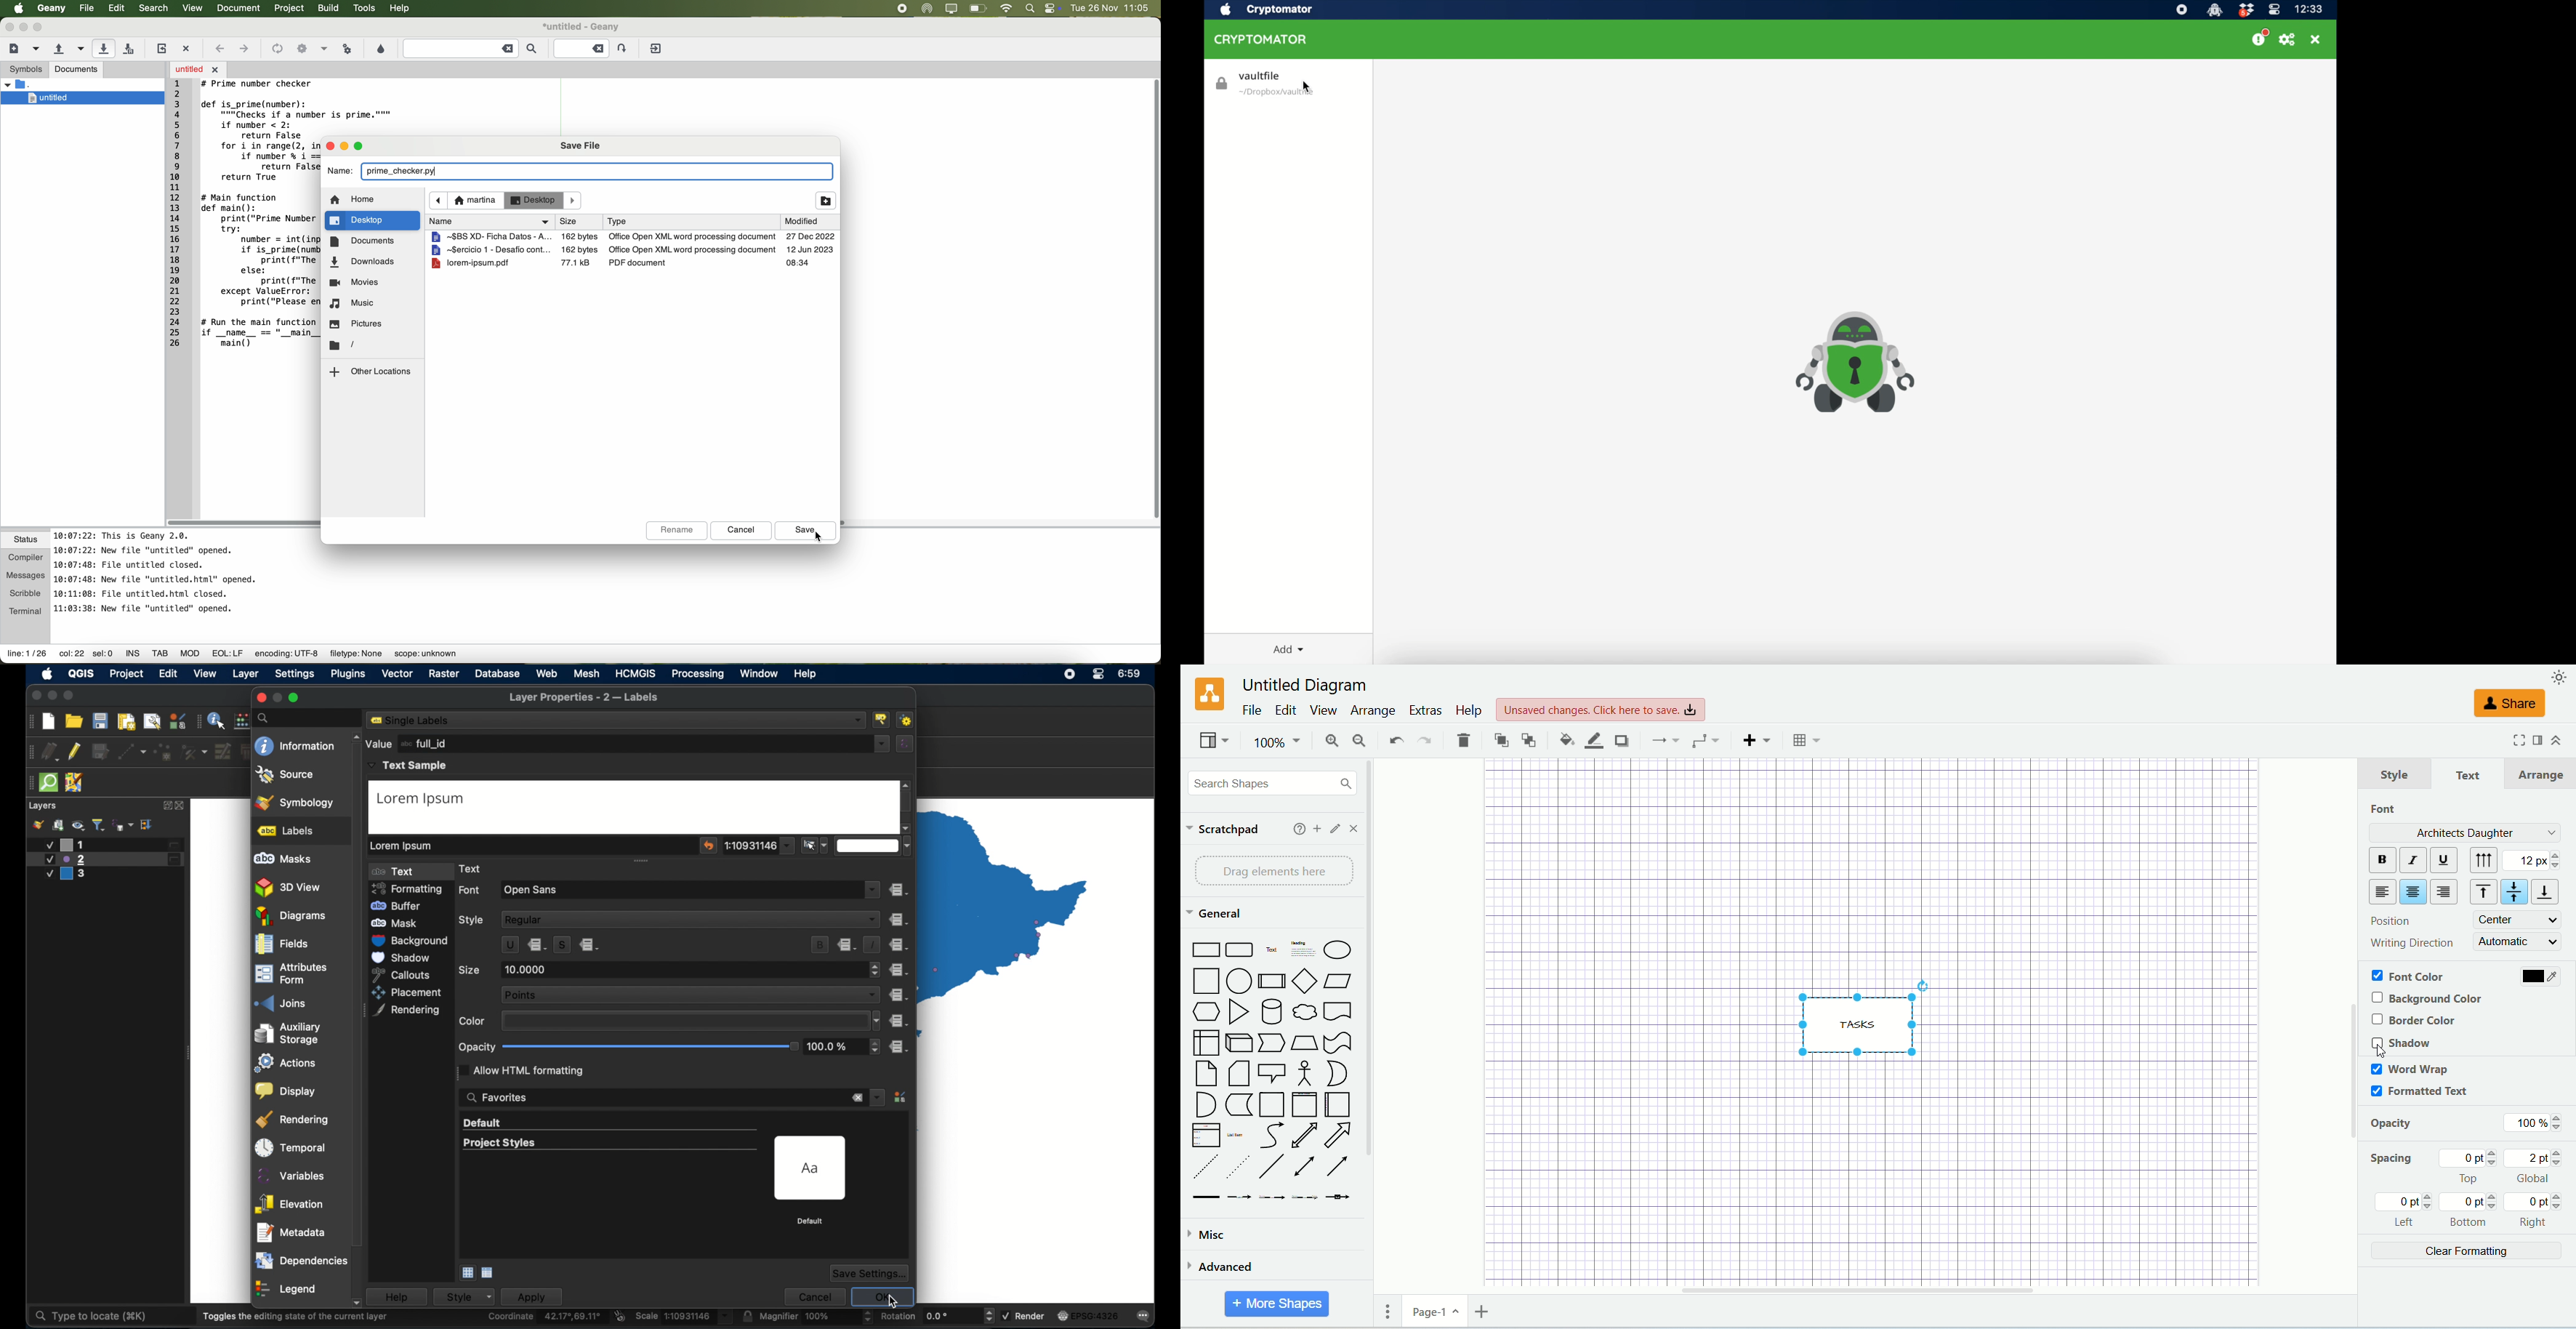 Image resolution: width=2576 pixels, height=1344 pixels. Describe the element at coordinates (2511, 704) in the screenshot. I see `share` at that location.